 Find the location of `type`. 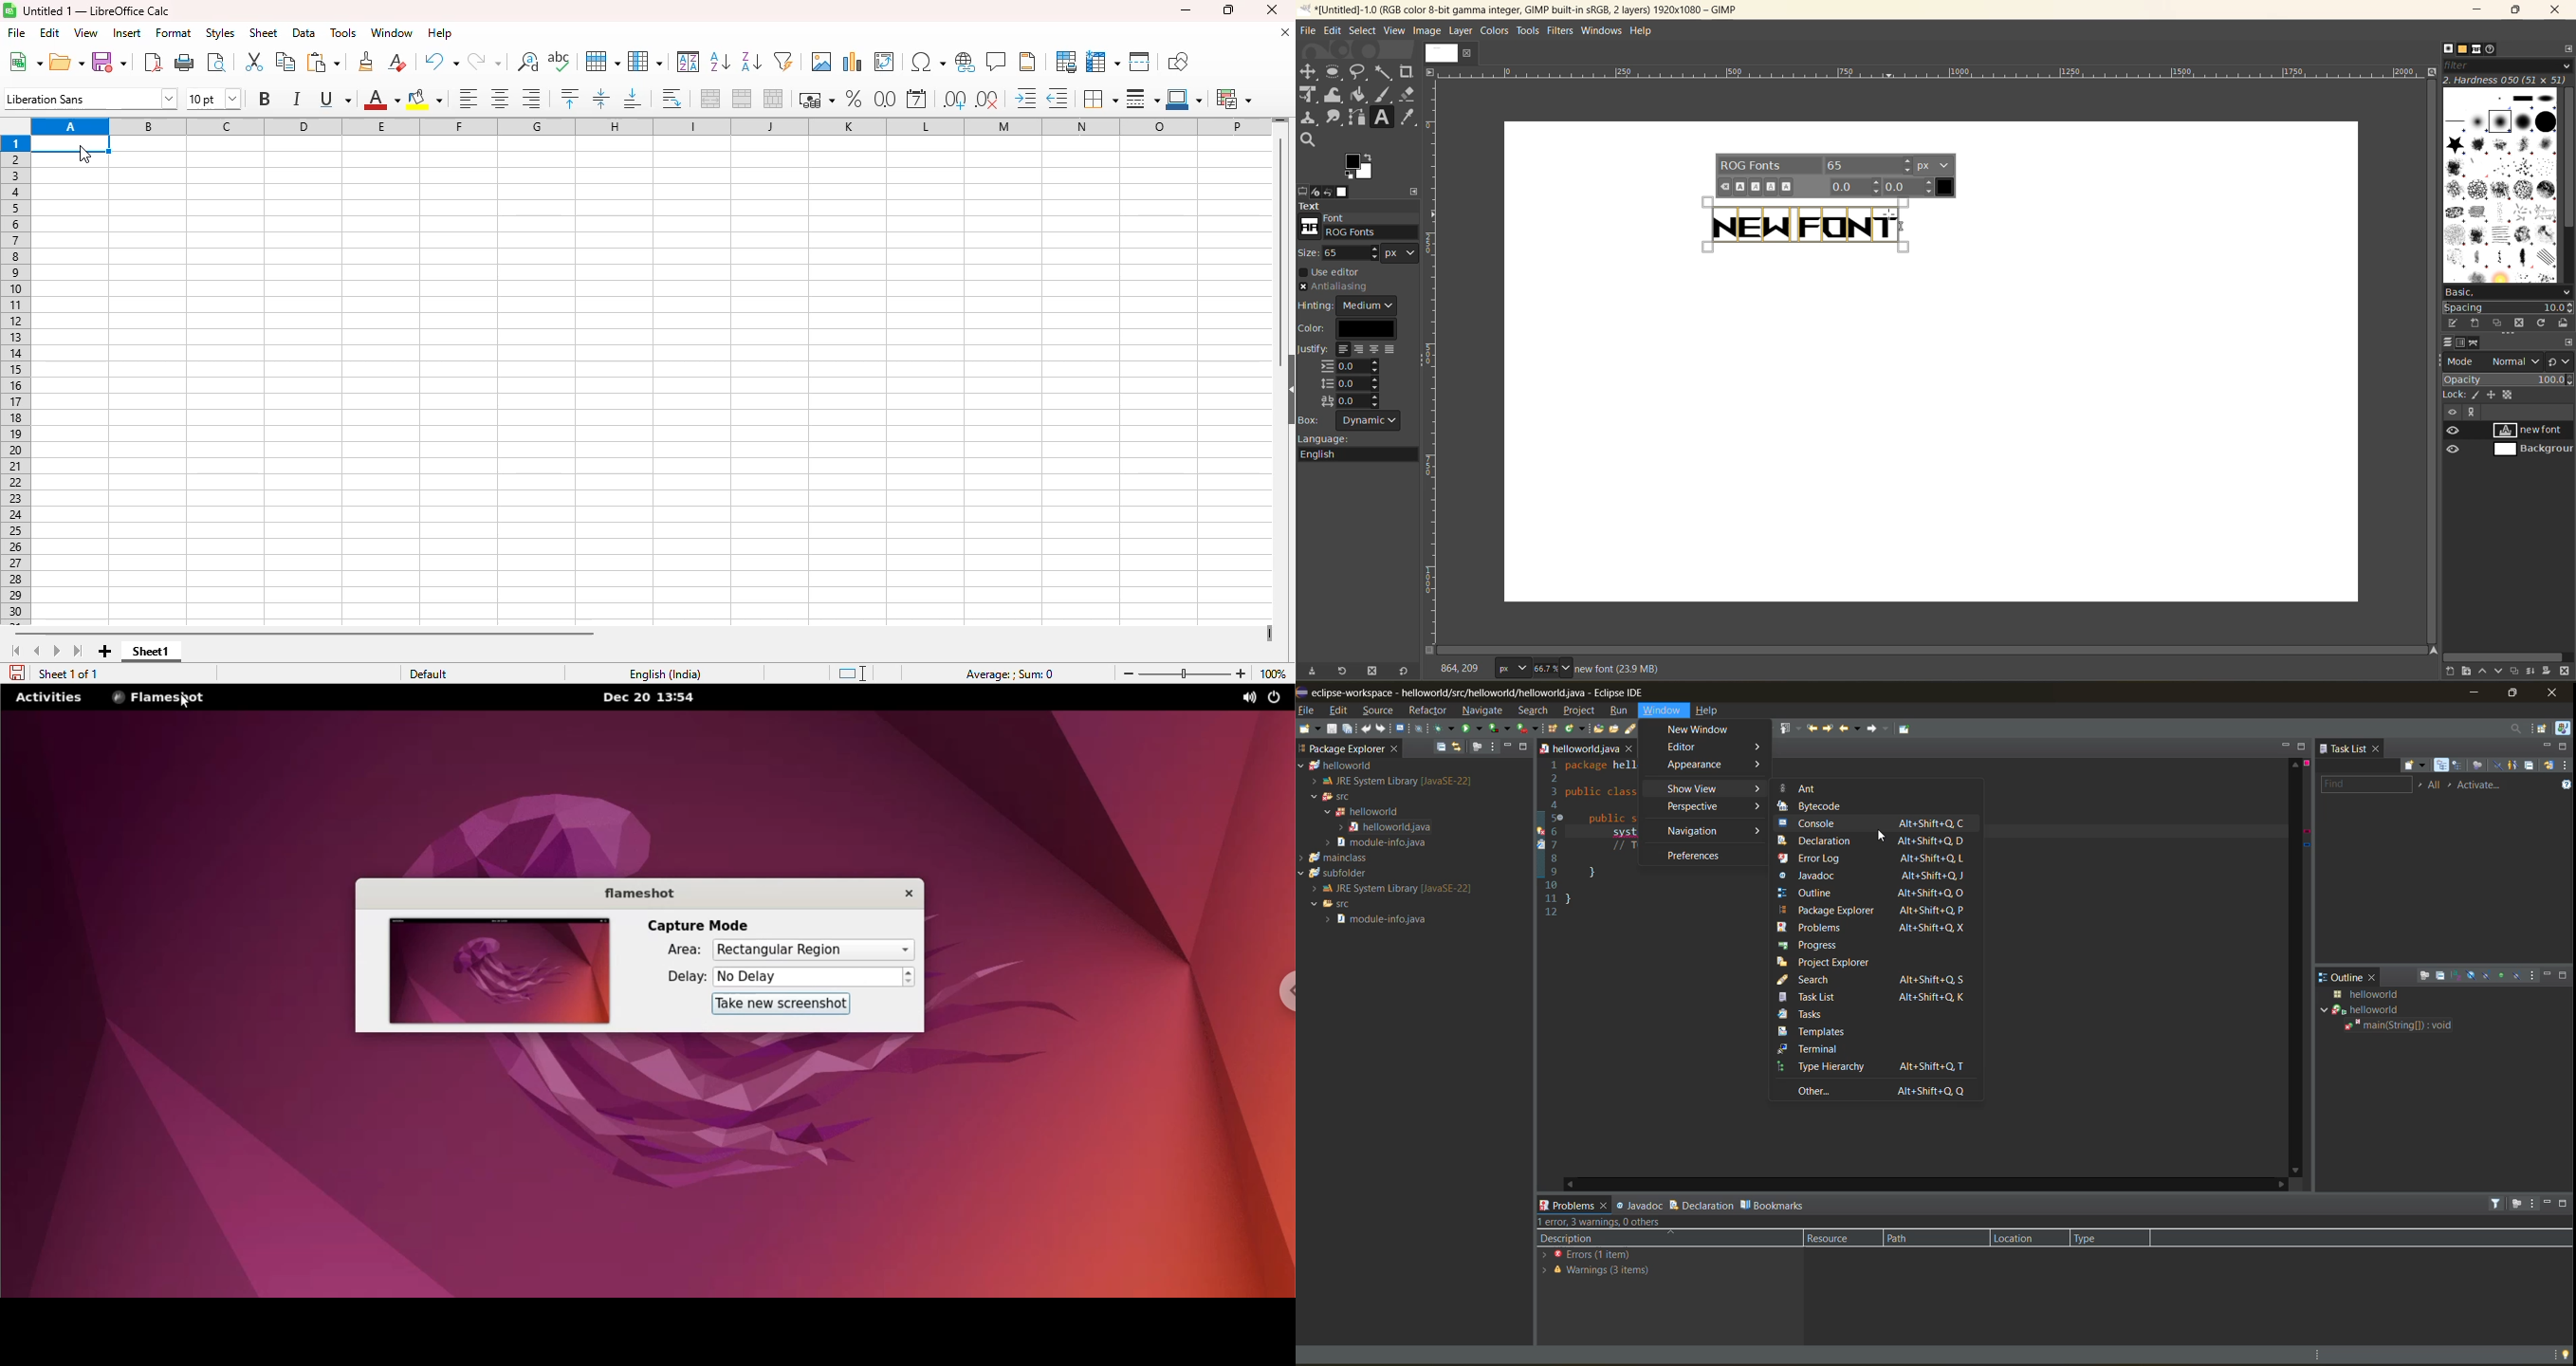

type is located at coordinates (1512, 667).